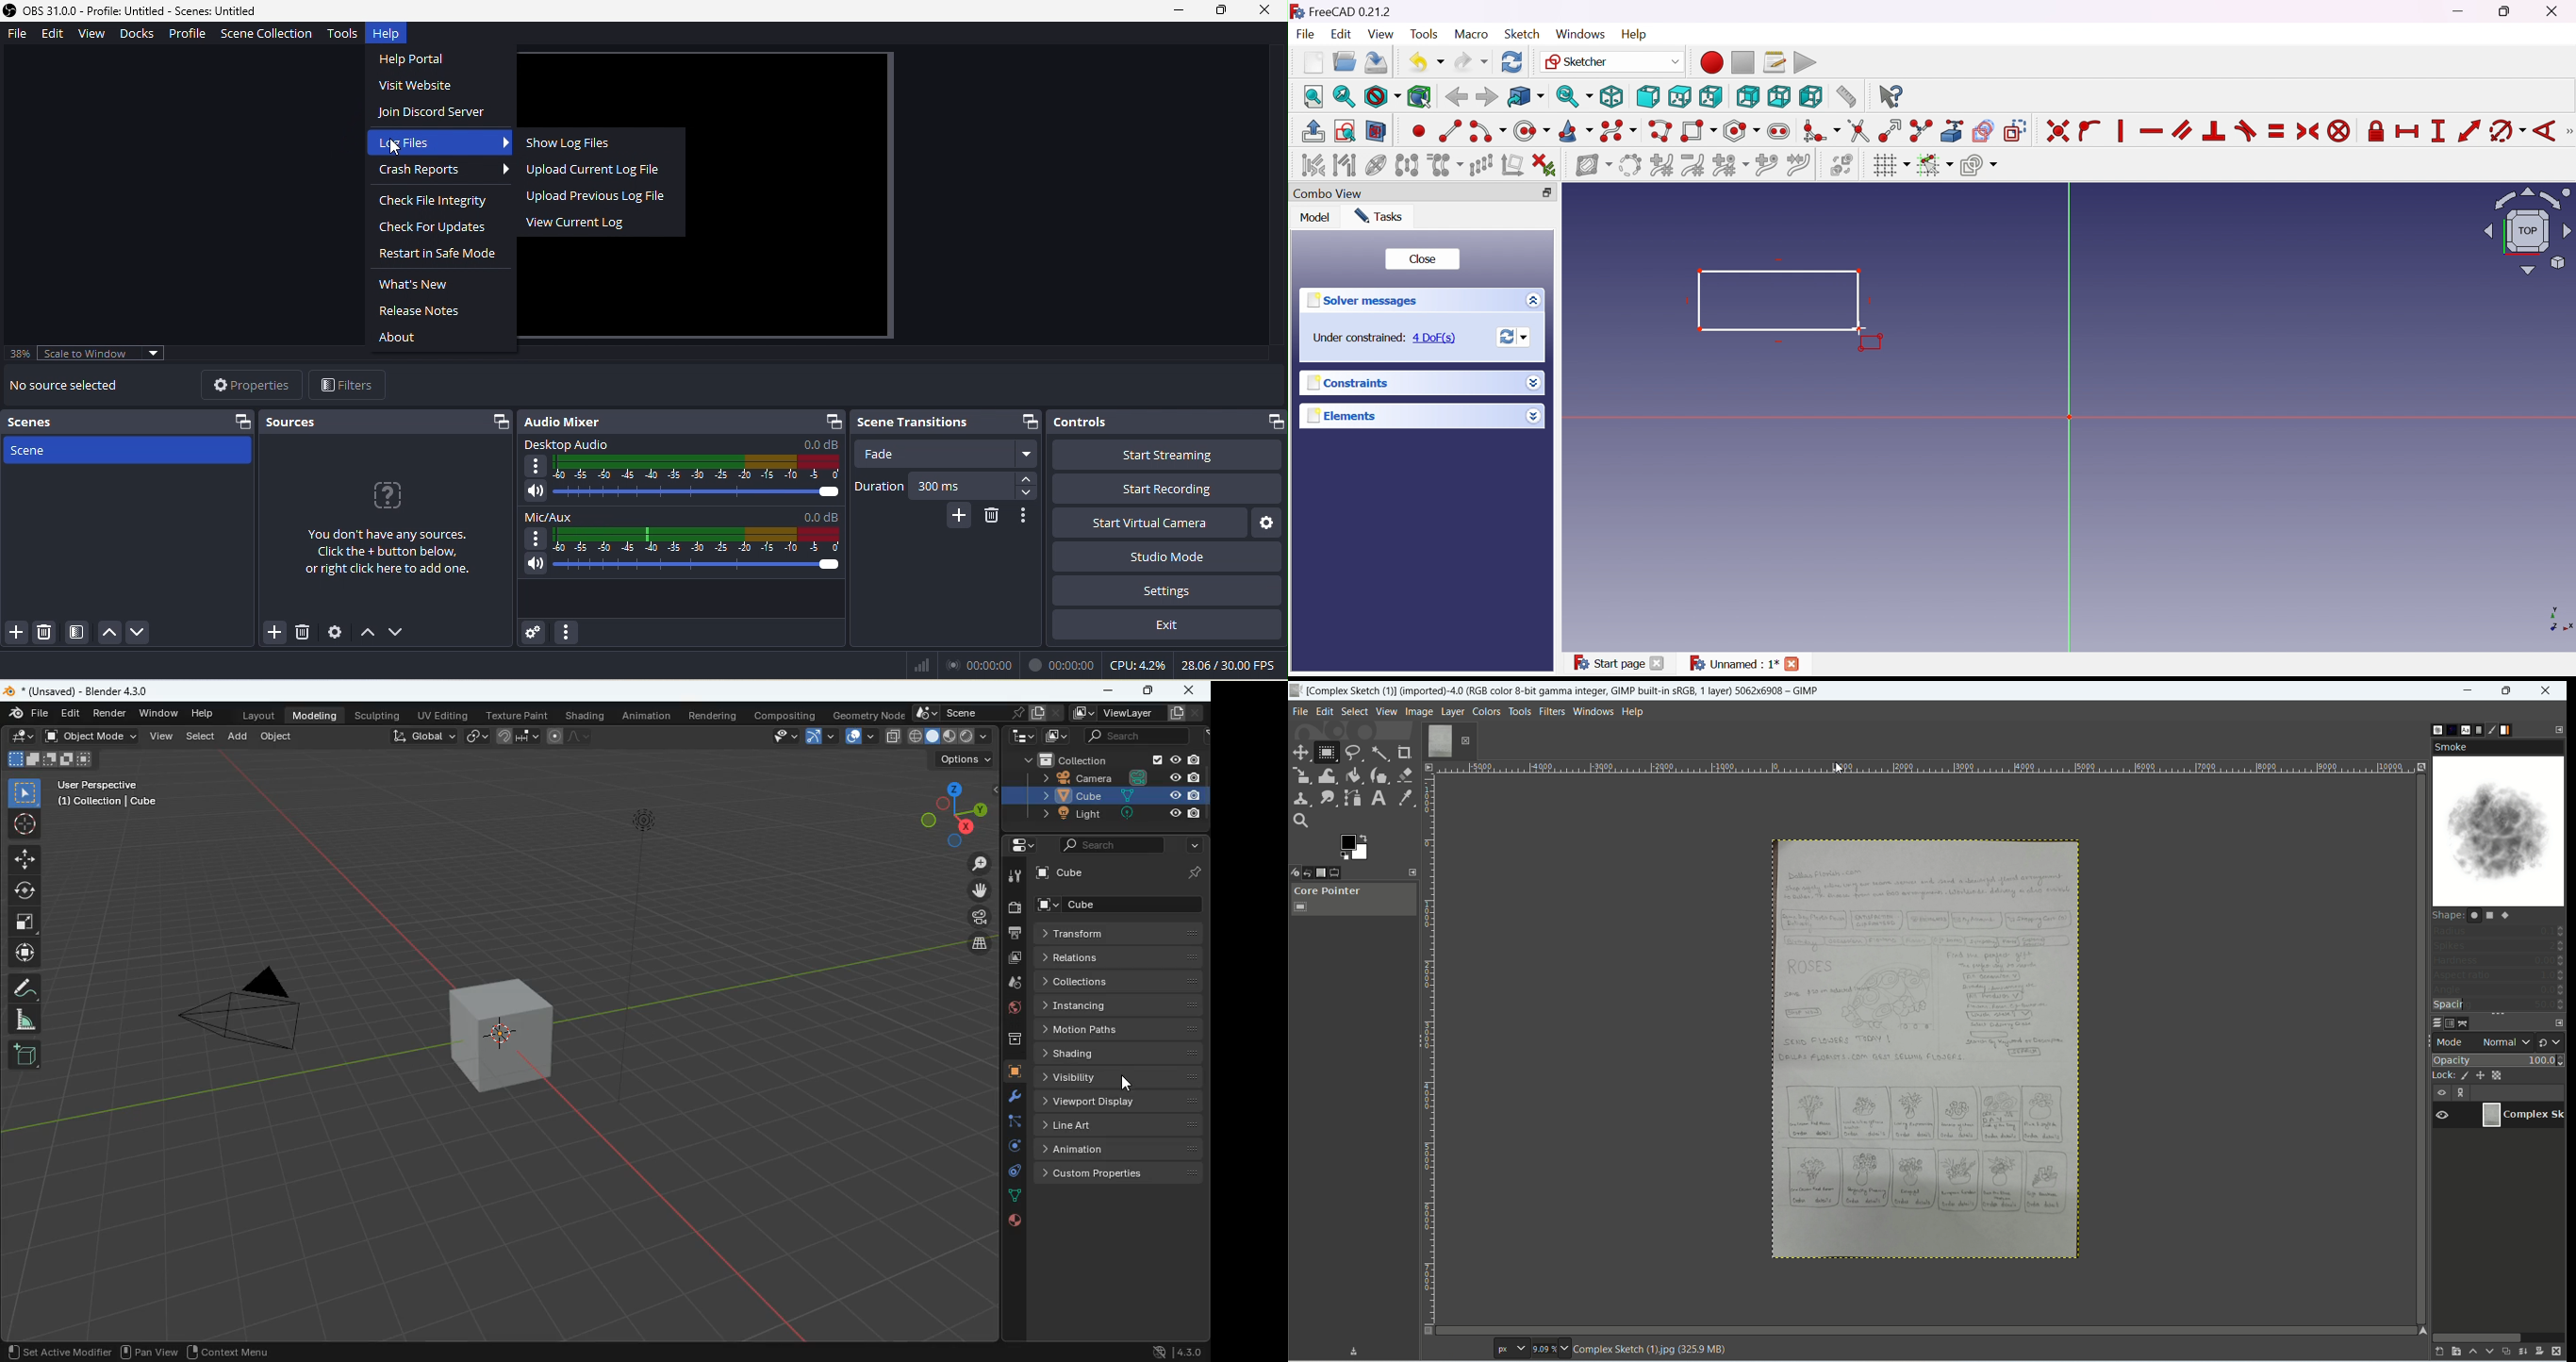 The image size is (2576, 1372). What do you see at coordinates (601, 197) in the screenshot?
I see `upload previous log file` at bounding box center [601, 197].